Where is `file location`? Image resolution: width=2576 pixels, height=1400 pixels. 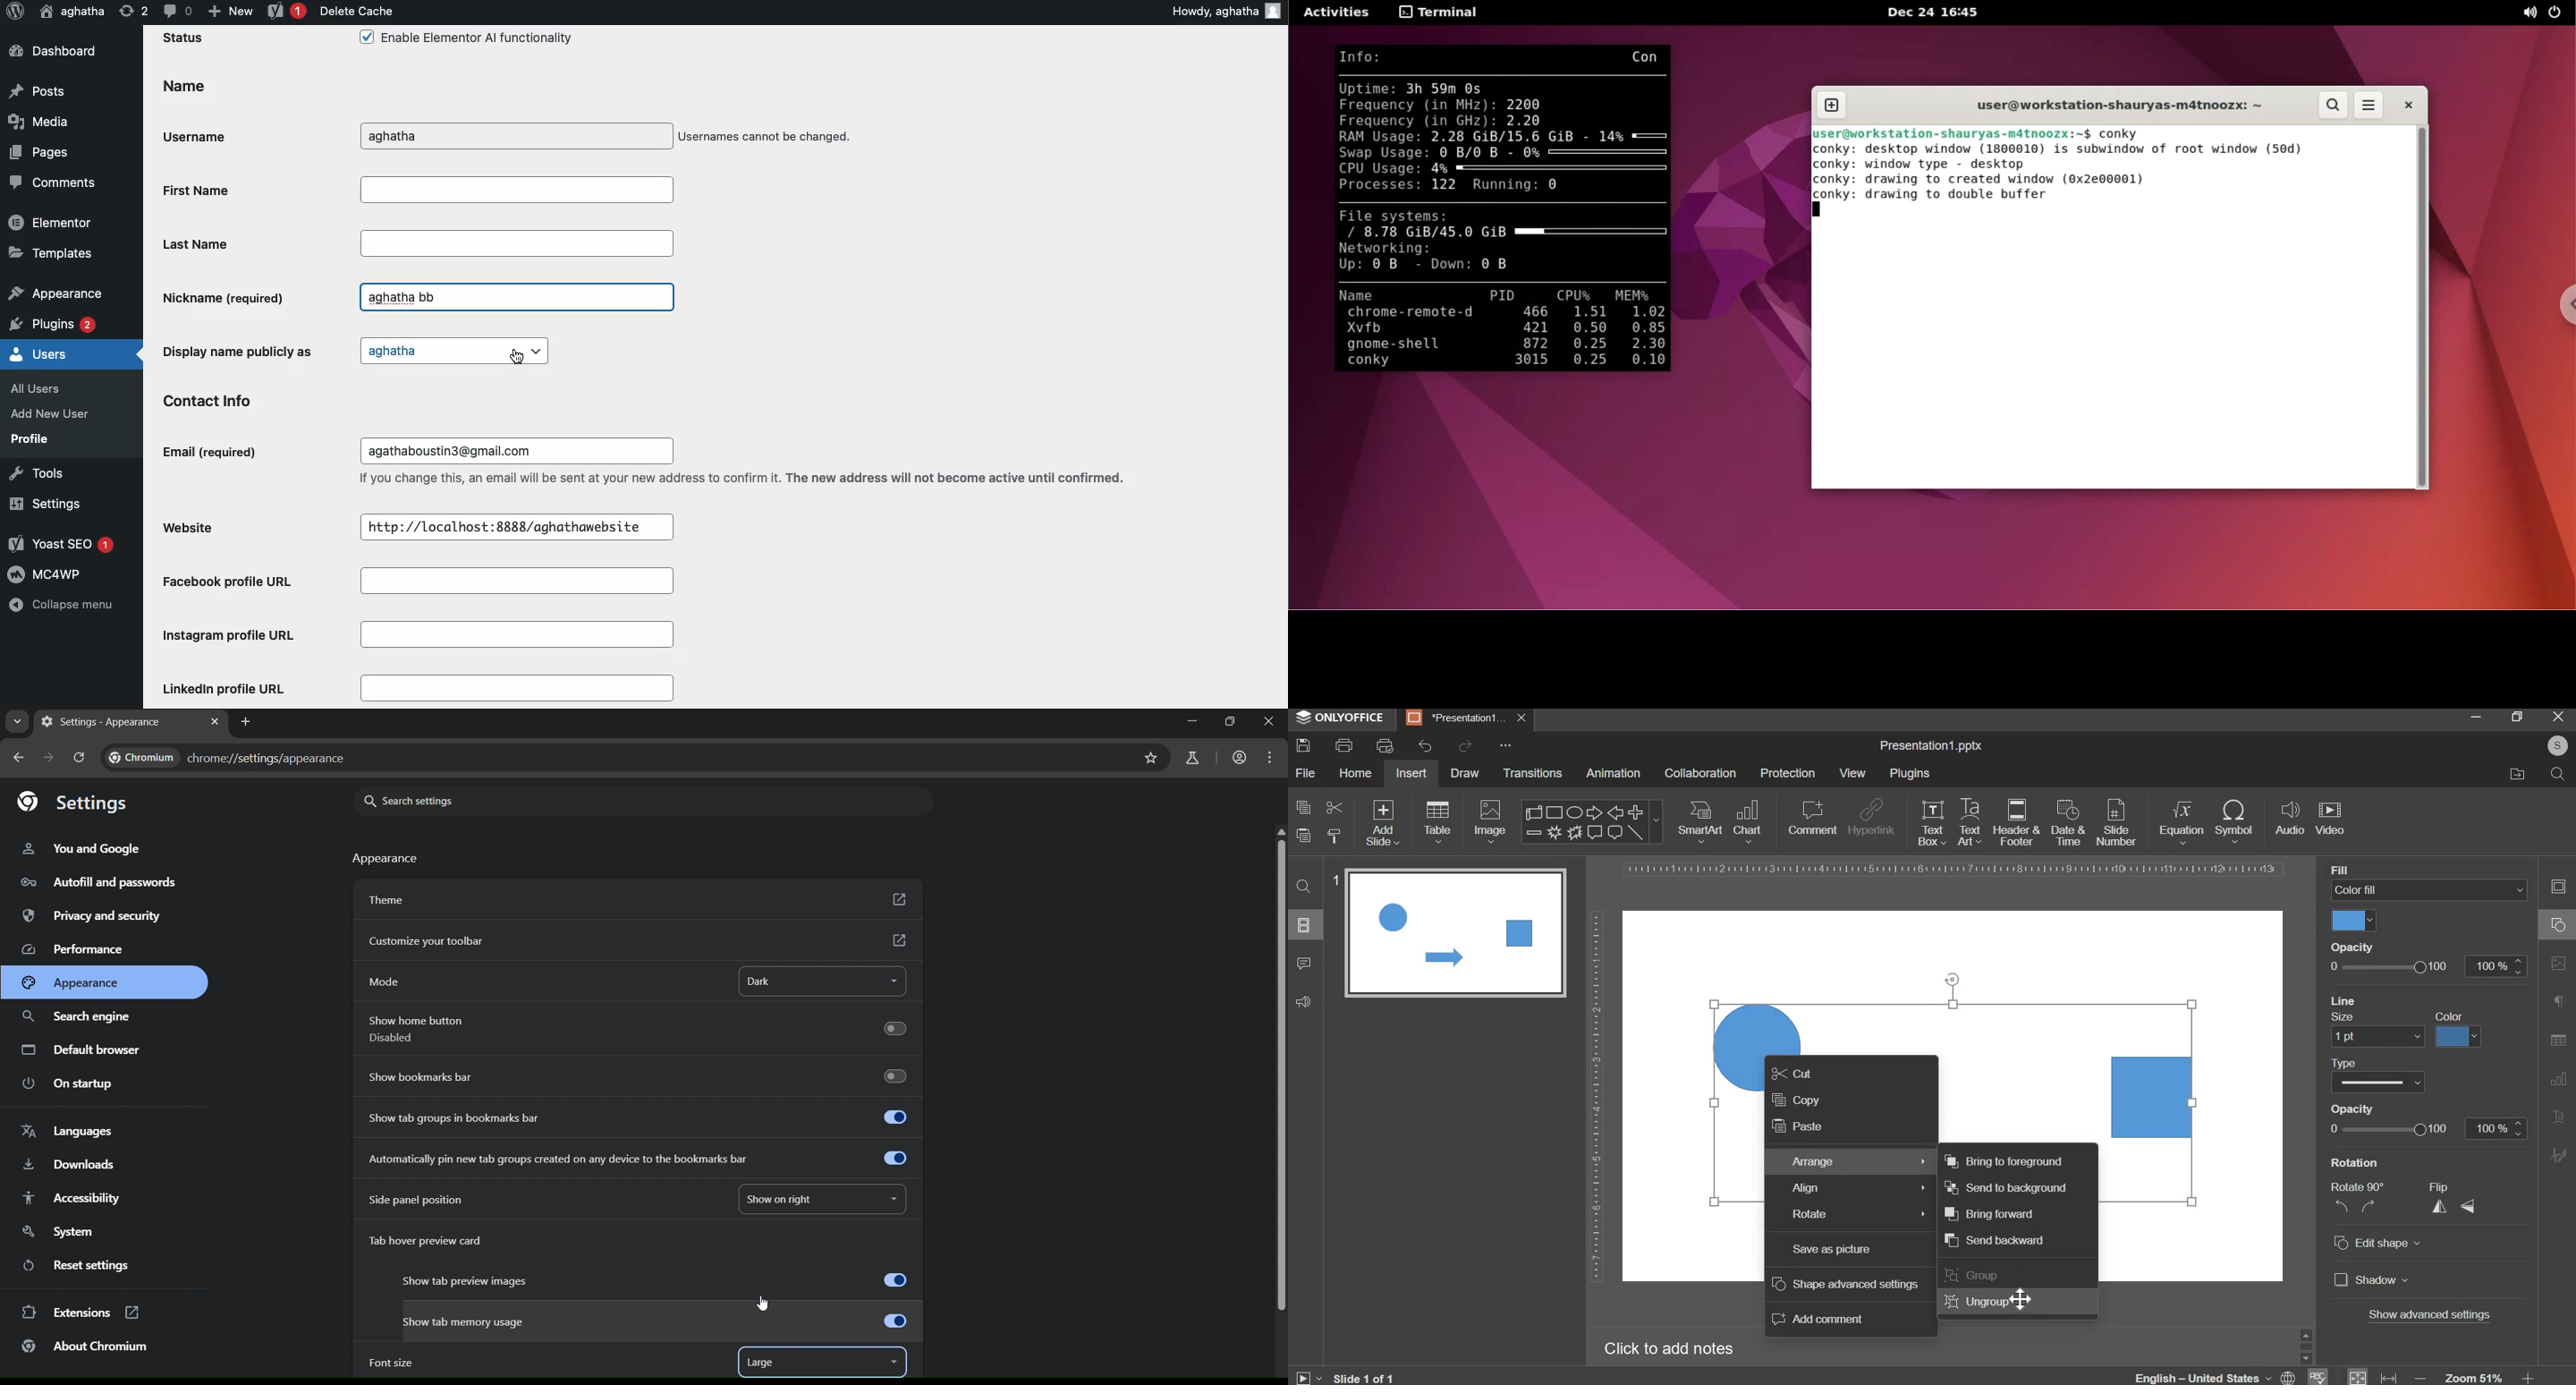
file location is located at coordinates (2517, 774).